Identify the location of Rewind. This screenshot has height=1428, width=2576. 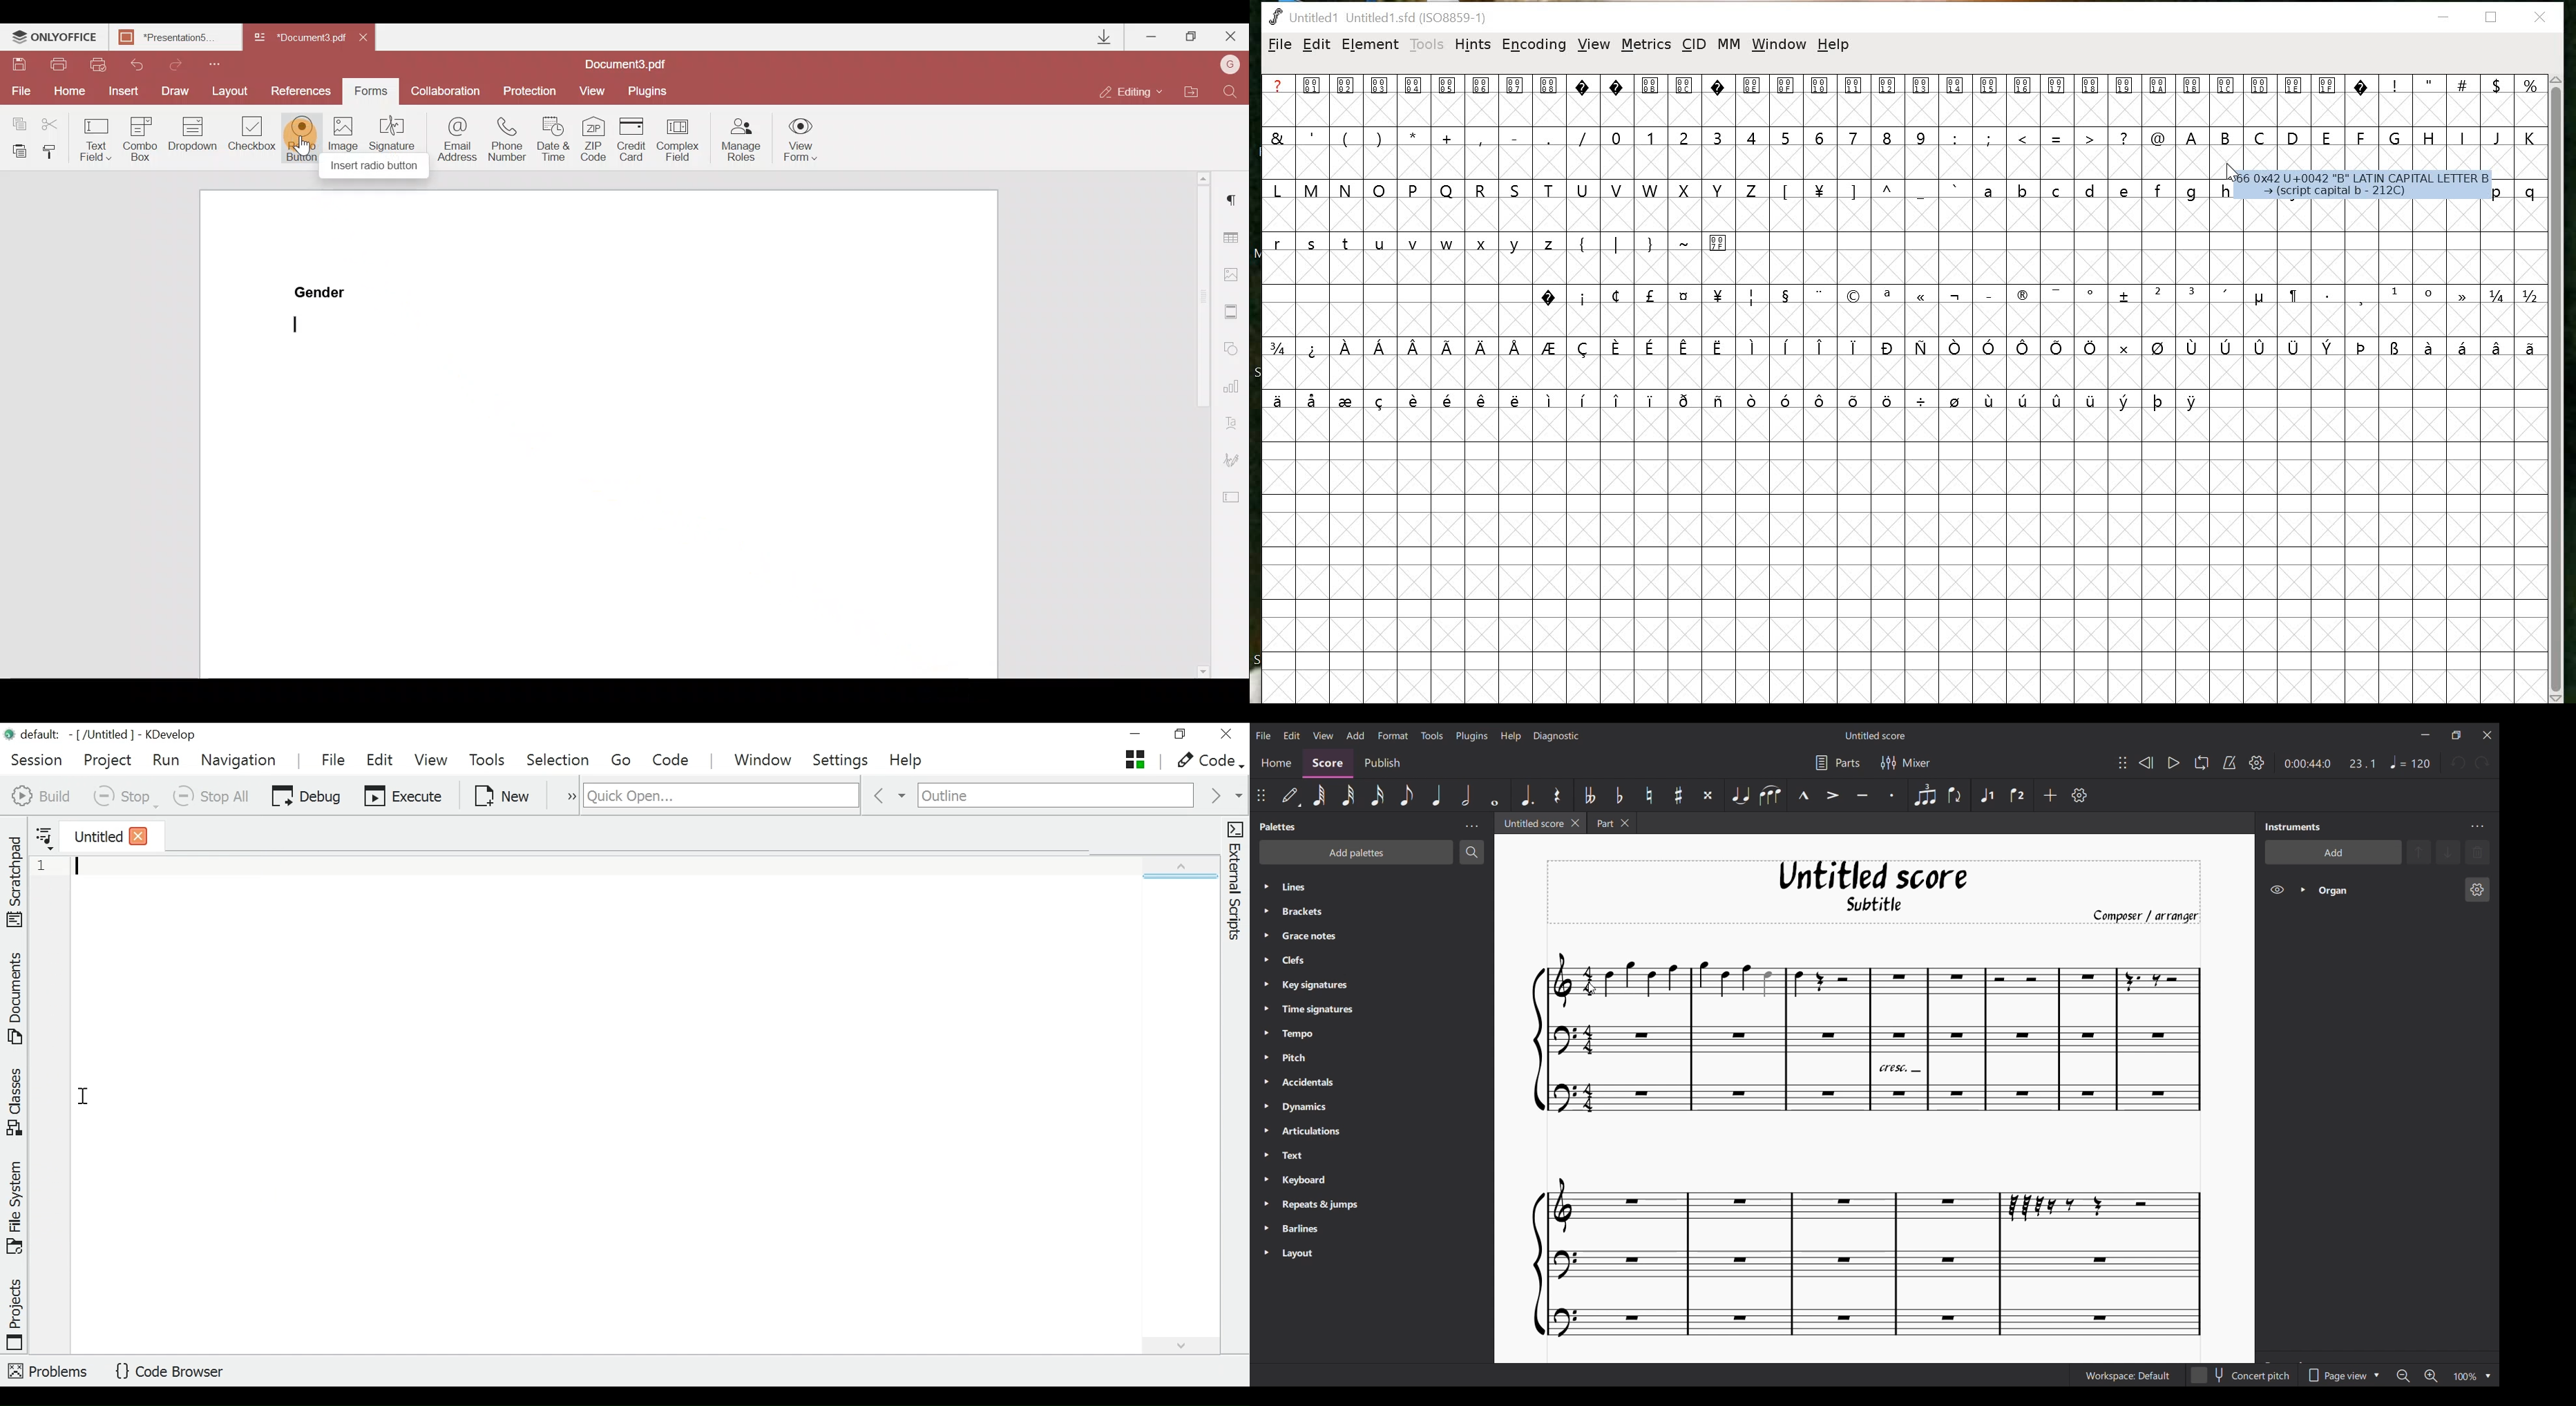
(2146, 763).